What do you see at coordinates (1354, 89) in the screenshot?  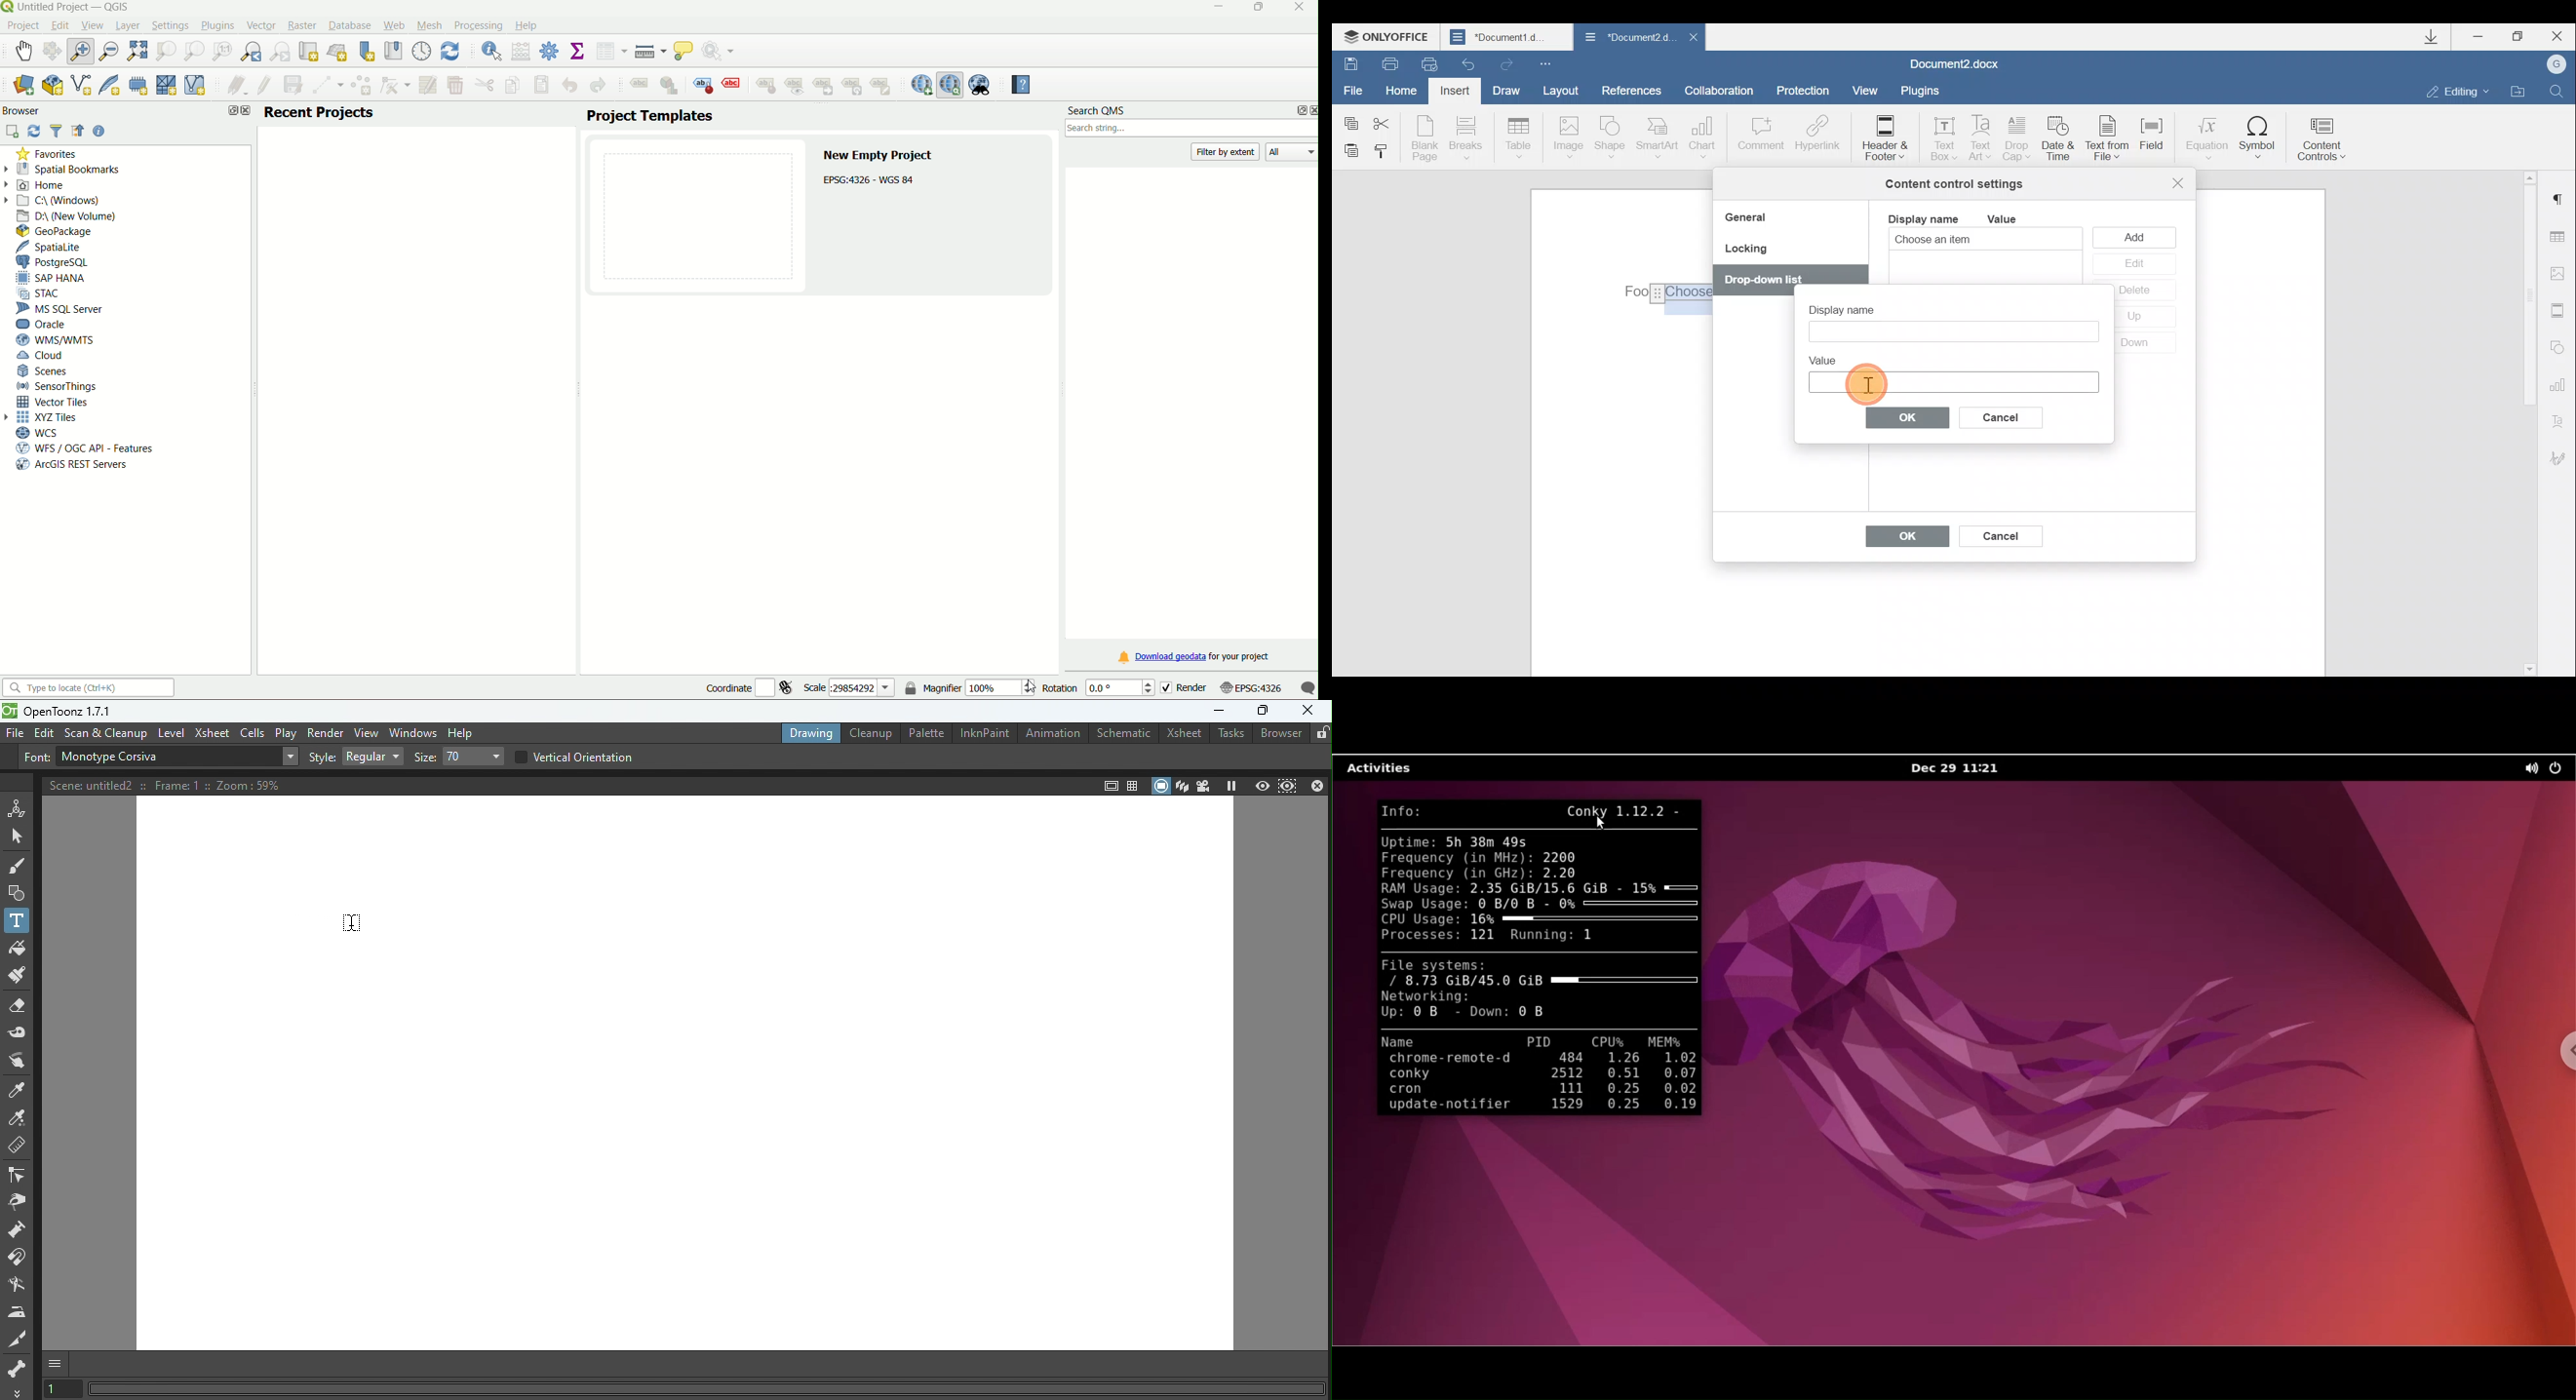 I see `File` at bounding box center [1354, 89].